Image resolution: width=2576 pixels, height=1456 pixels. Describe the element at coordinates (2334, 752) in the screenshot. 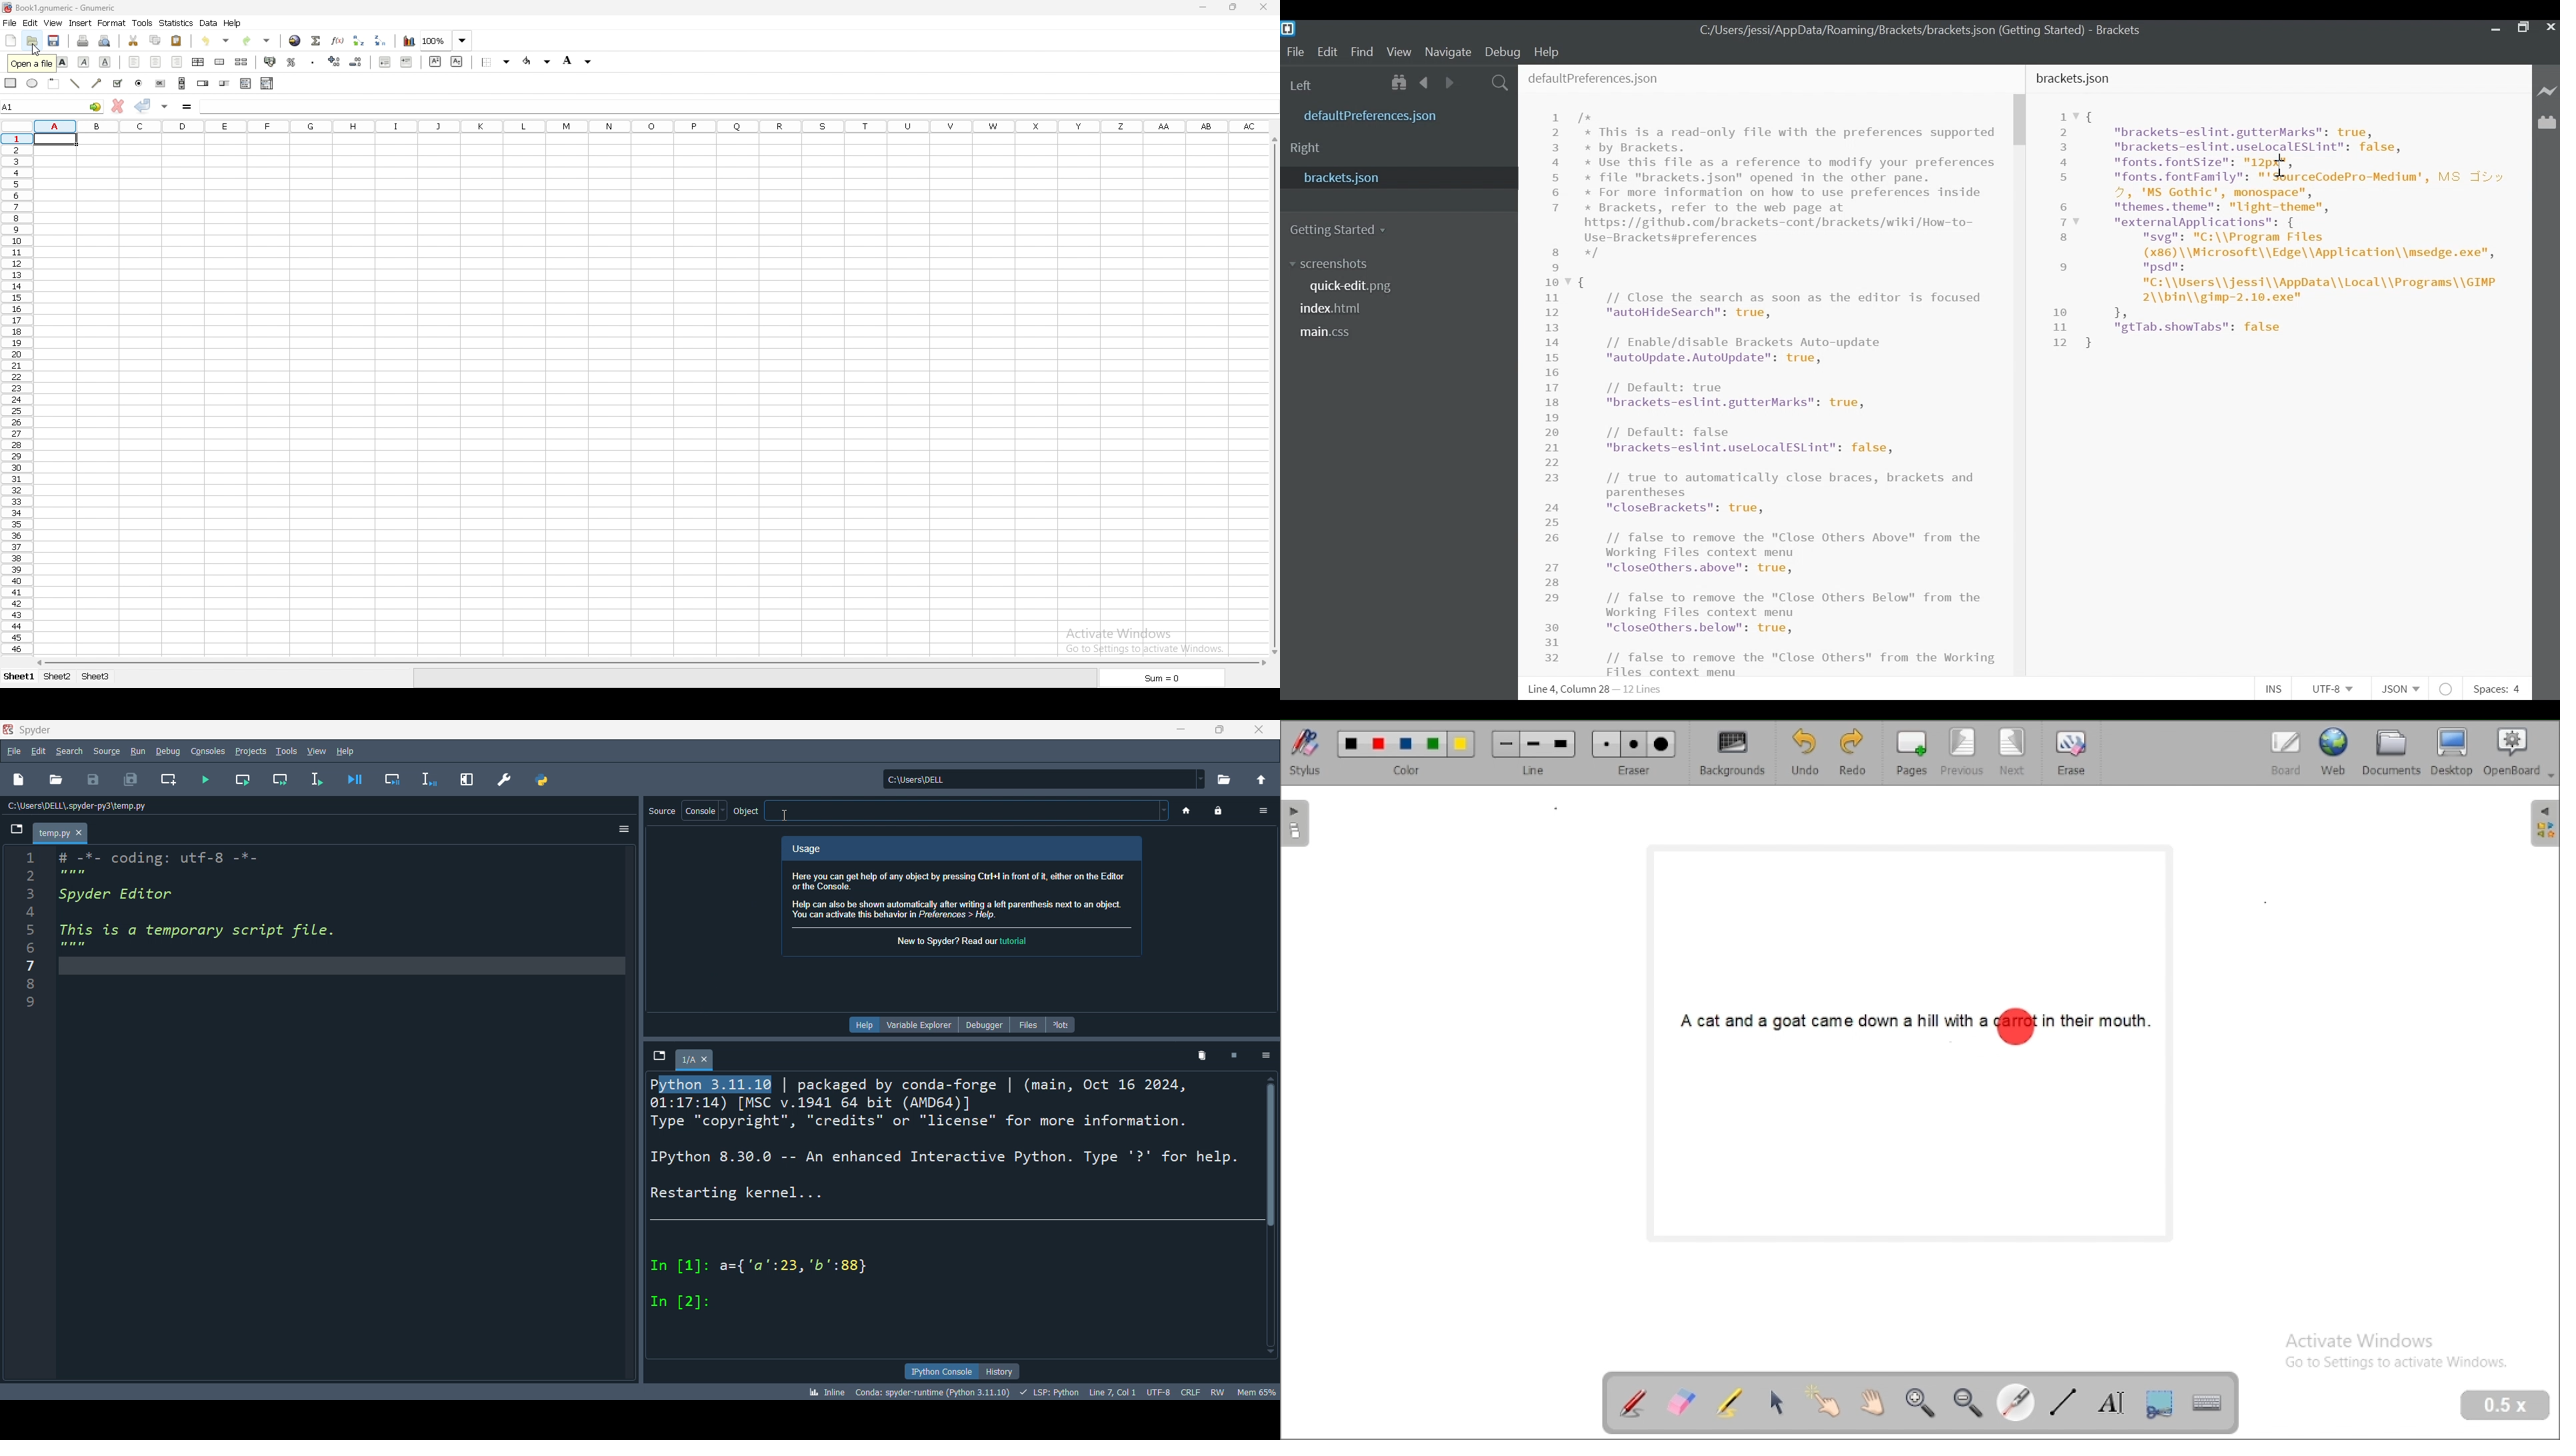

I see `web` at that location.